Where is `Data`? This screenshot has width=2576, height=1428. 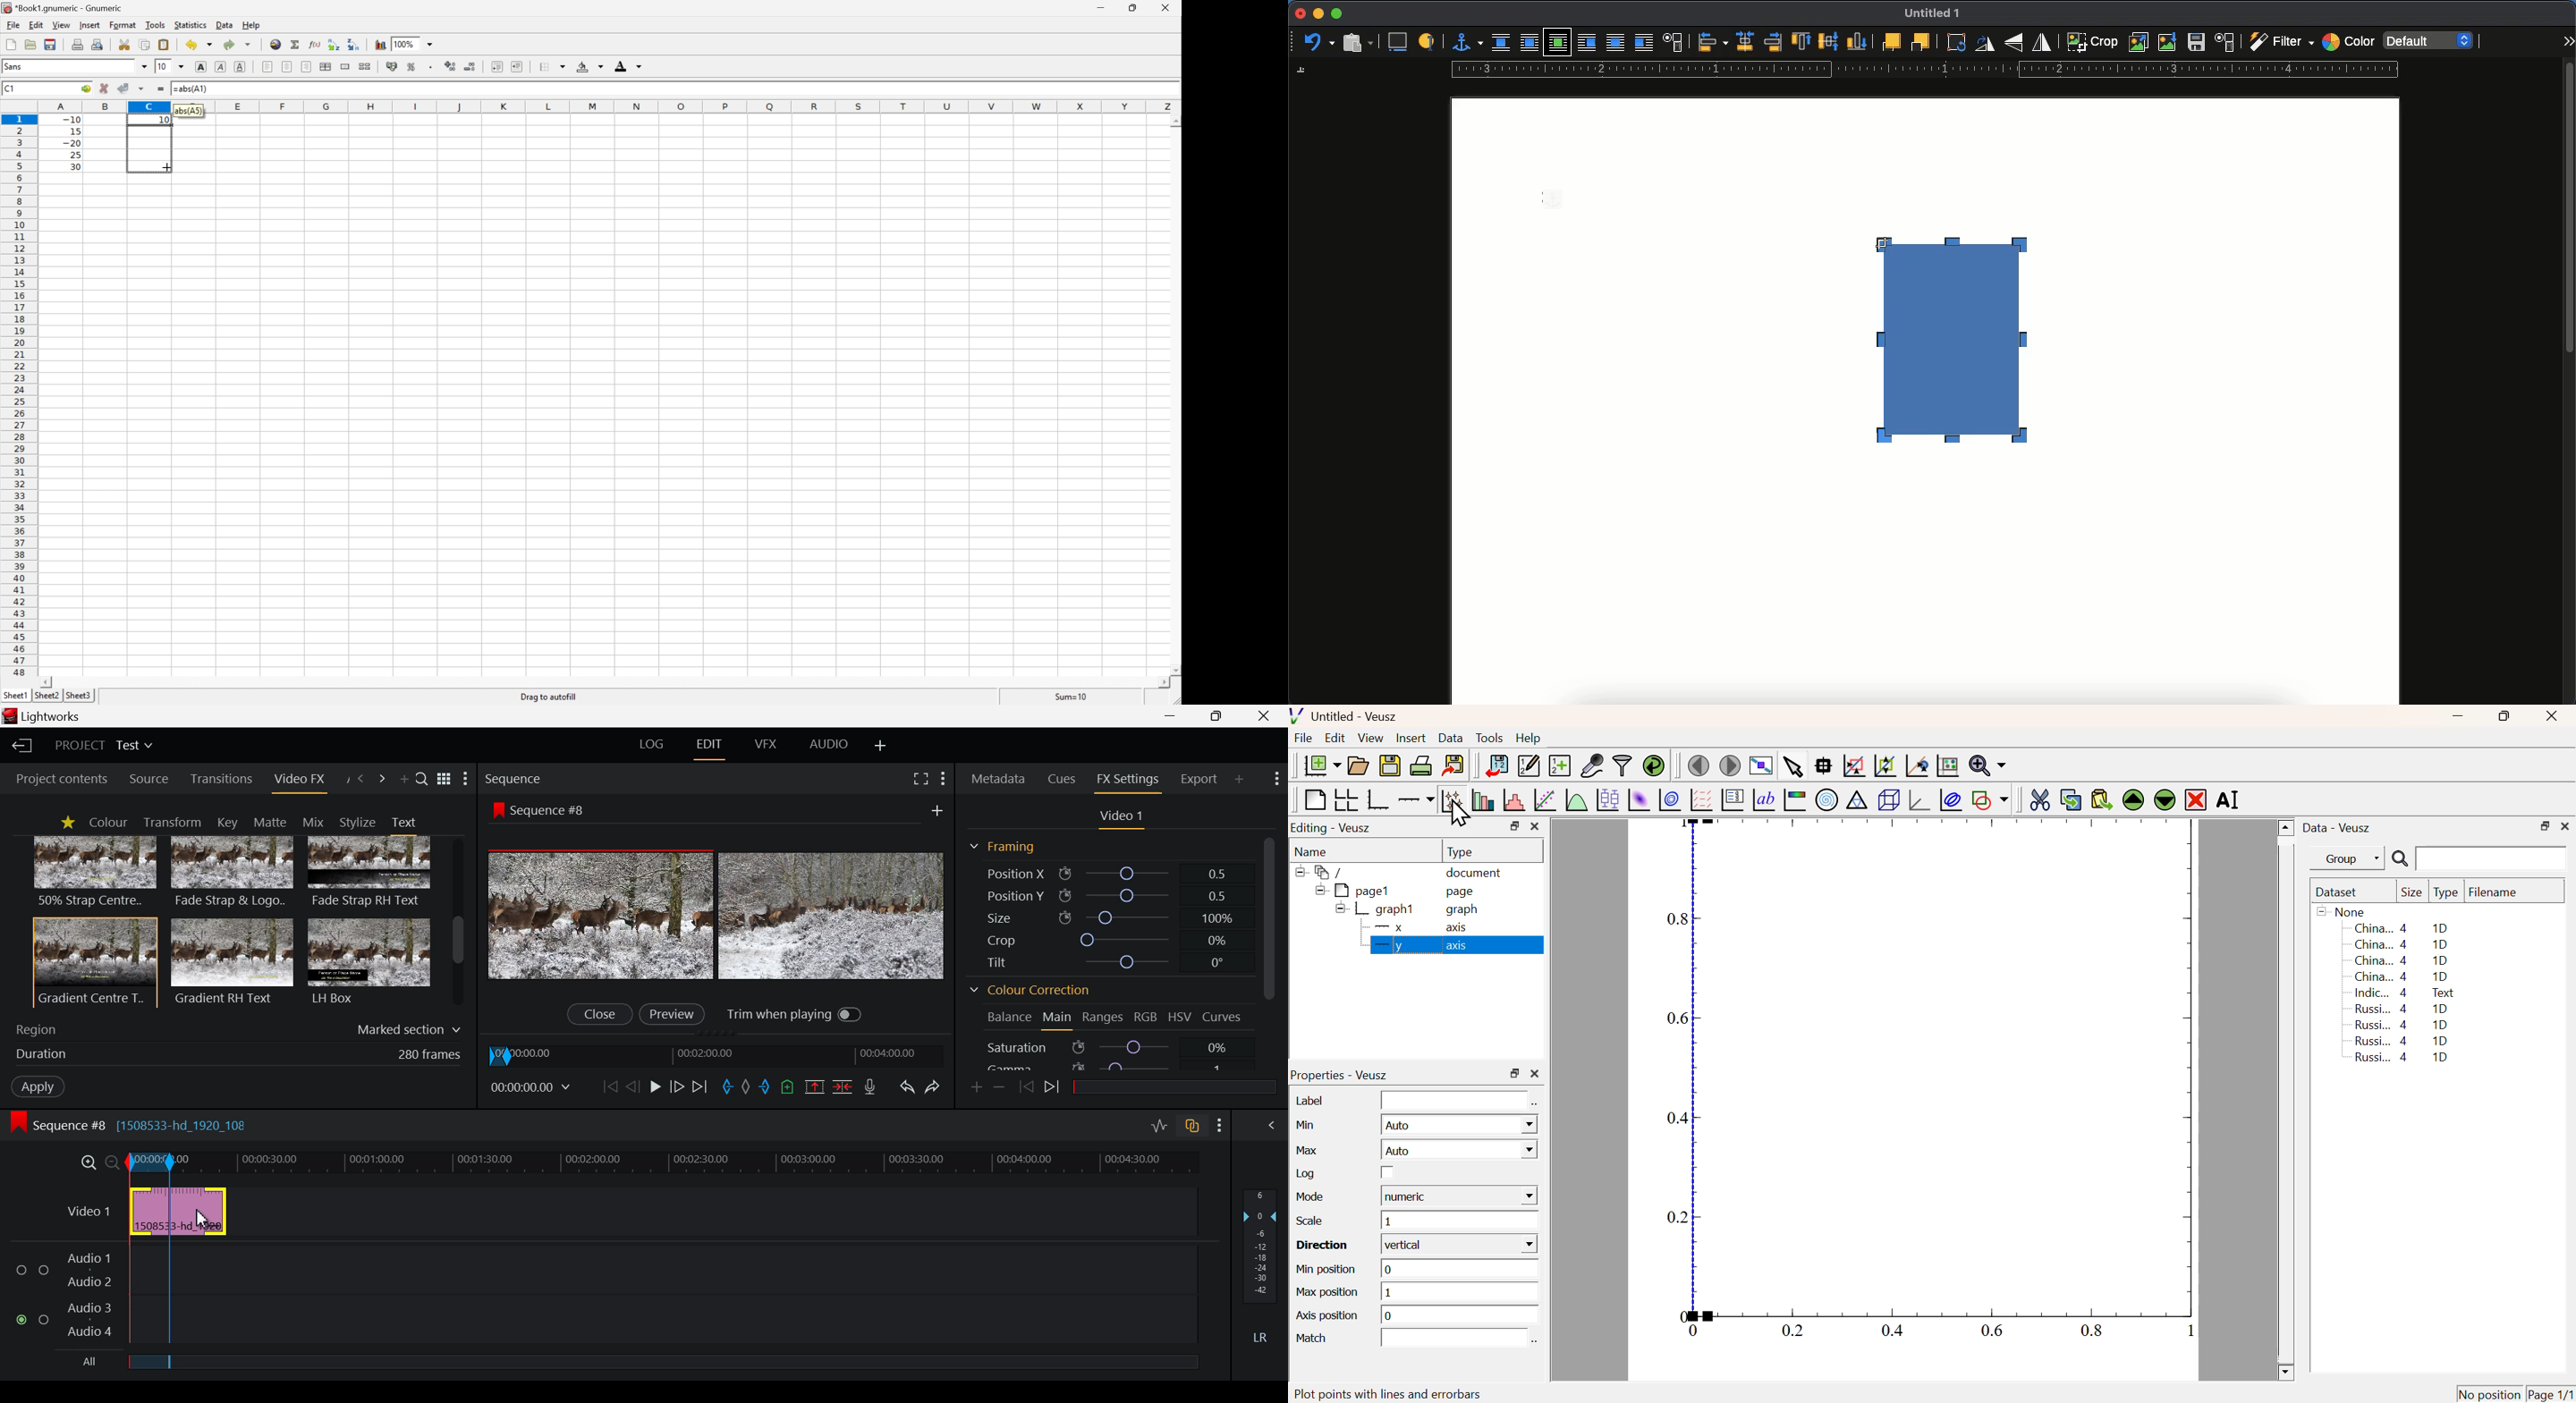 Data is located at coordinates (1450, 737).